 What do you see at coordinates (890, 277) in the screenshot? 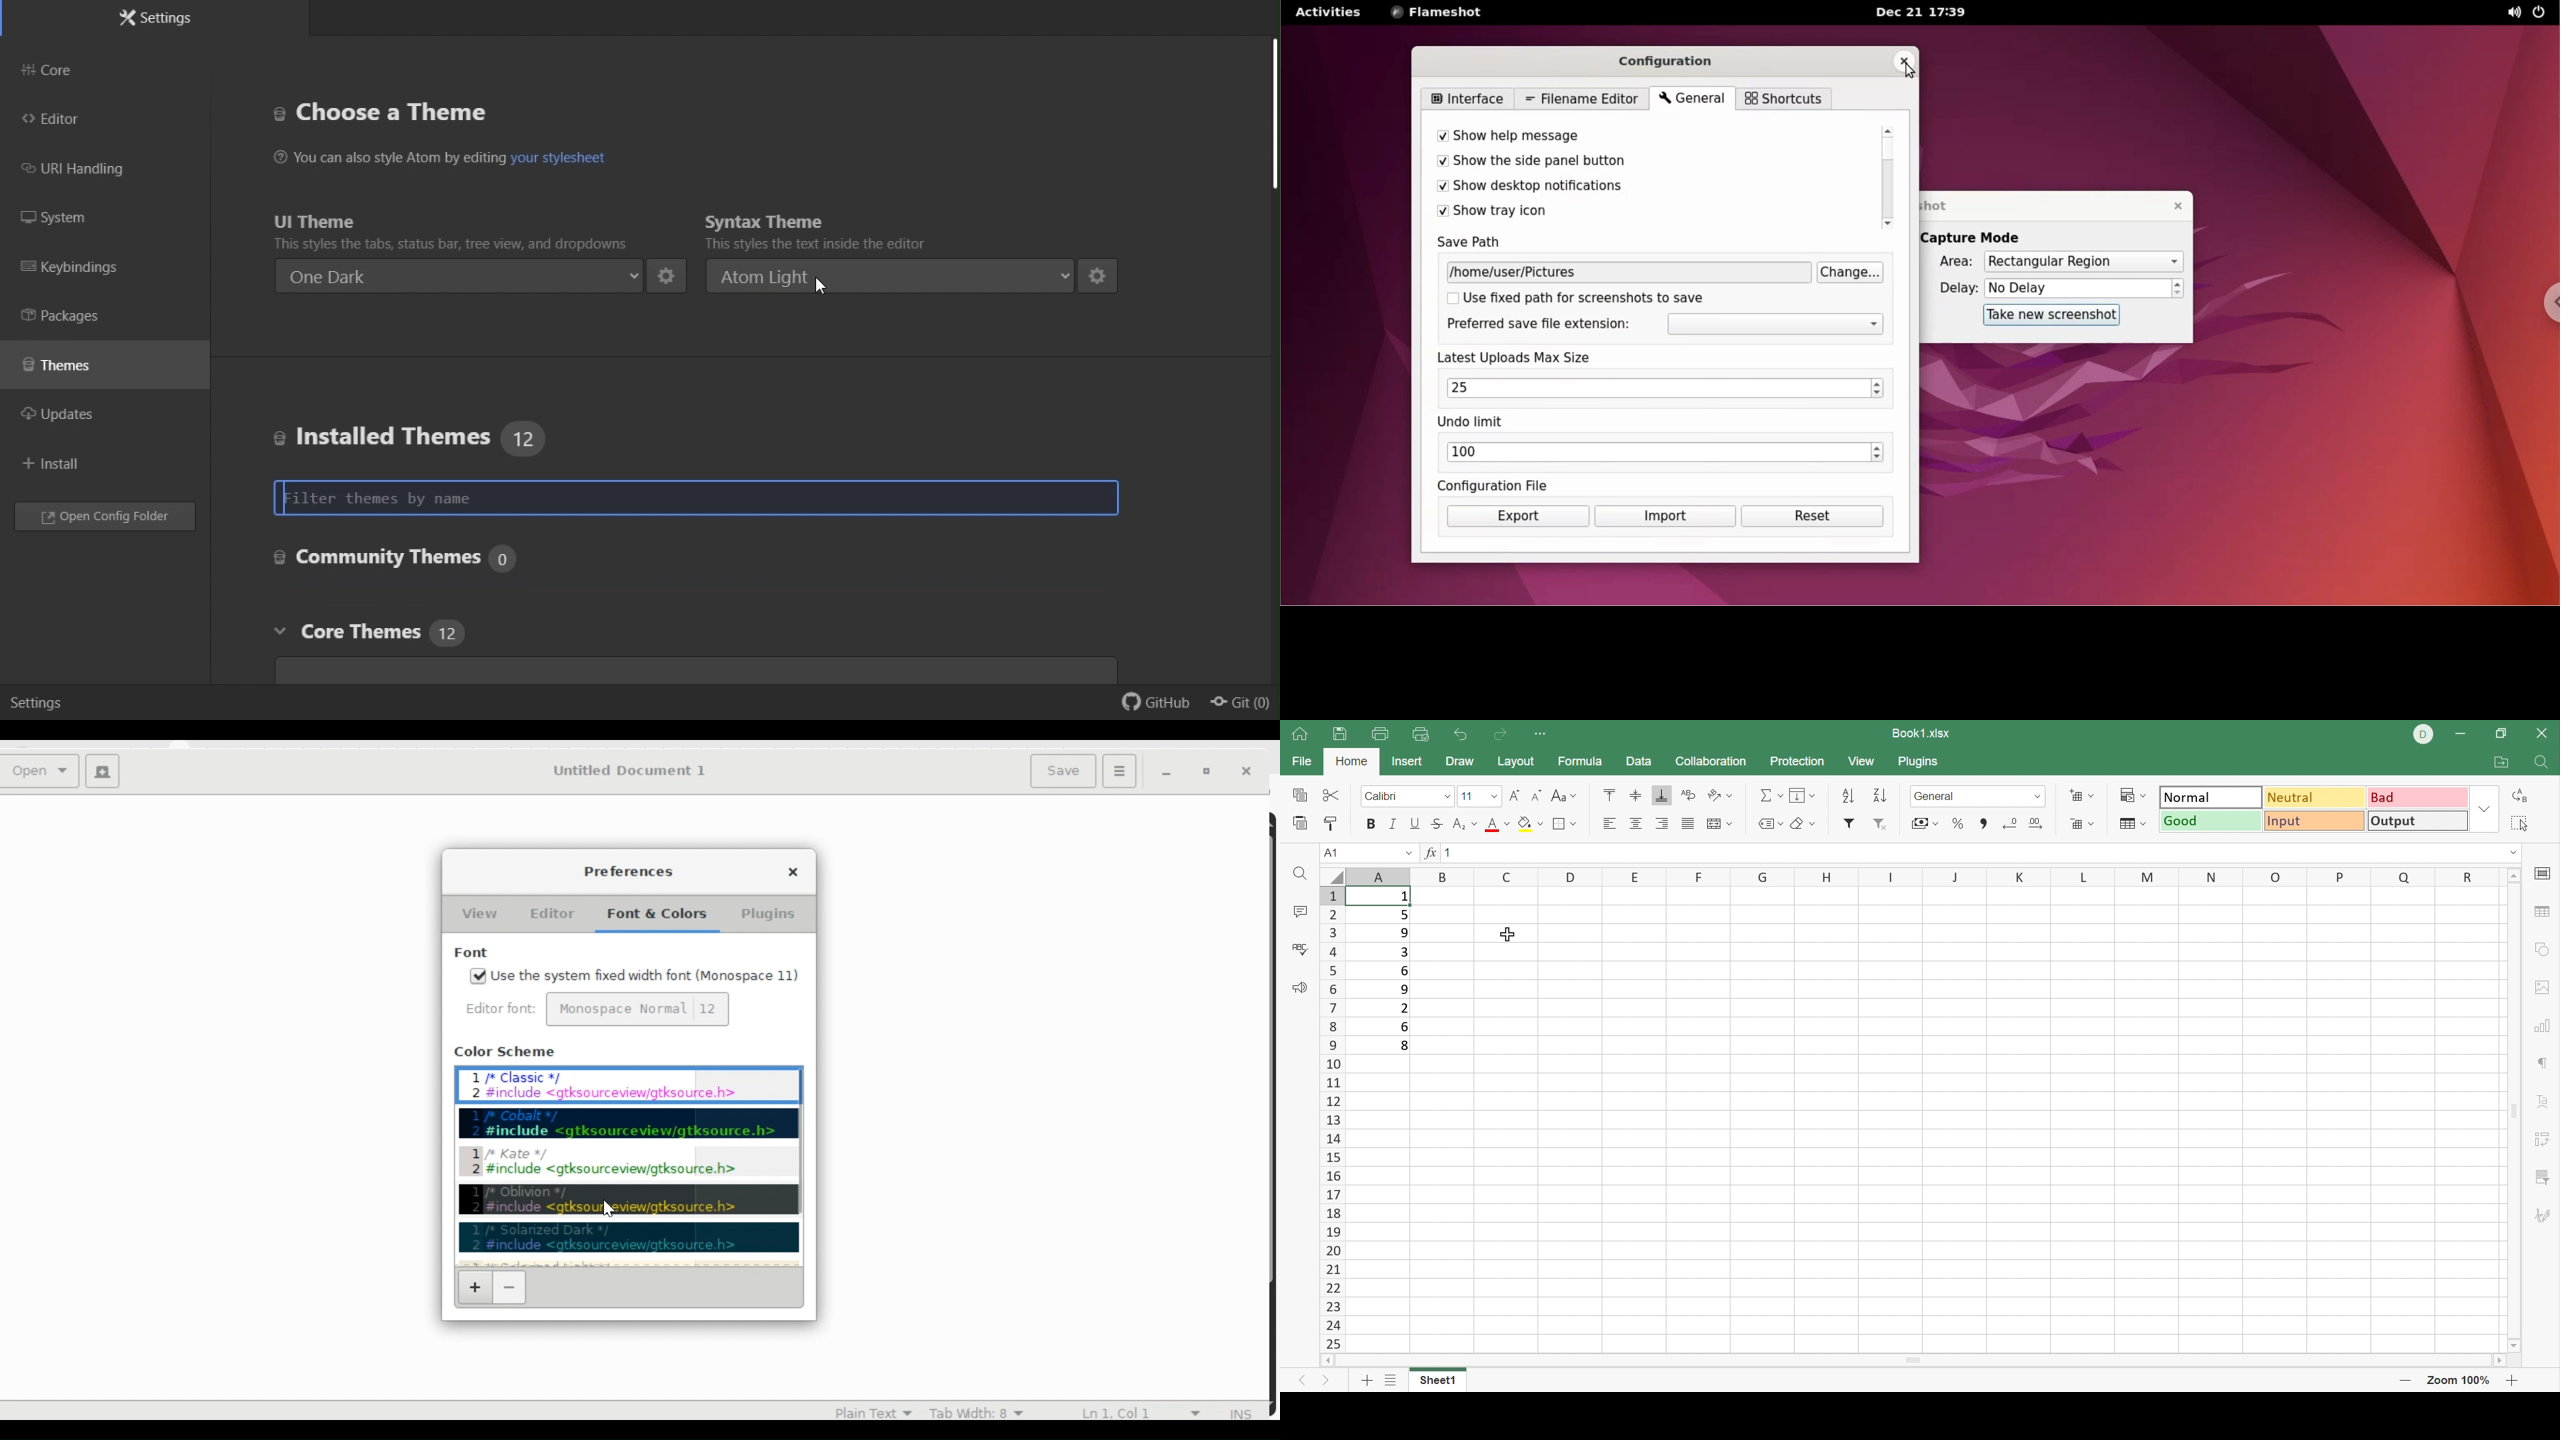
I see `atom light` at bounding box center [890, 277].